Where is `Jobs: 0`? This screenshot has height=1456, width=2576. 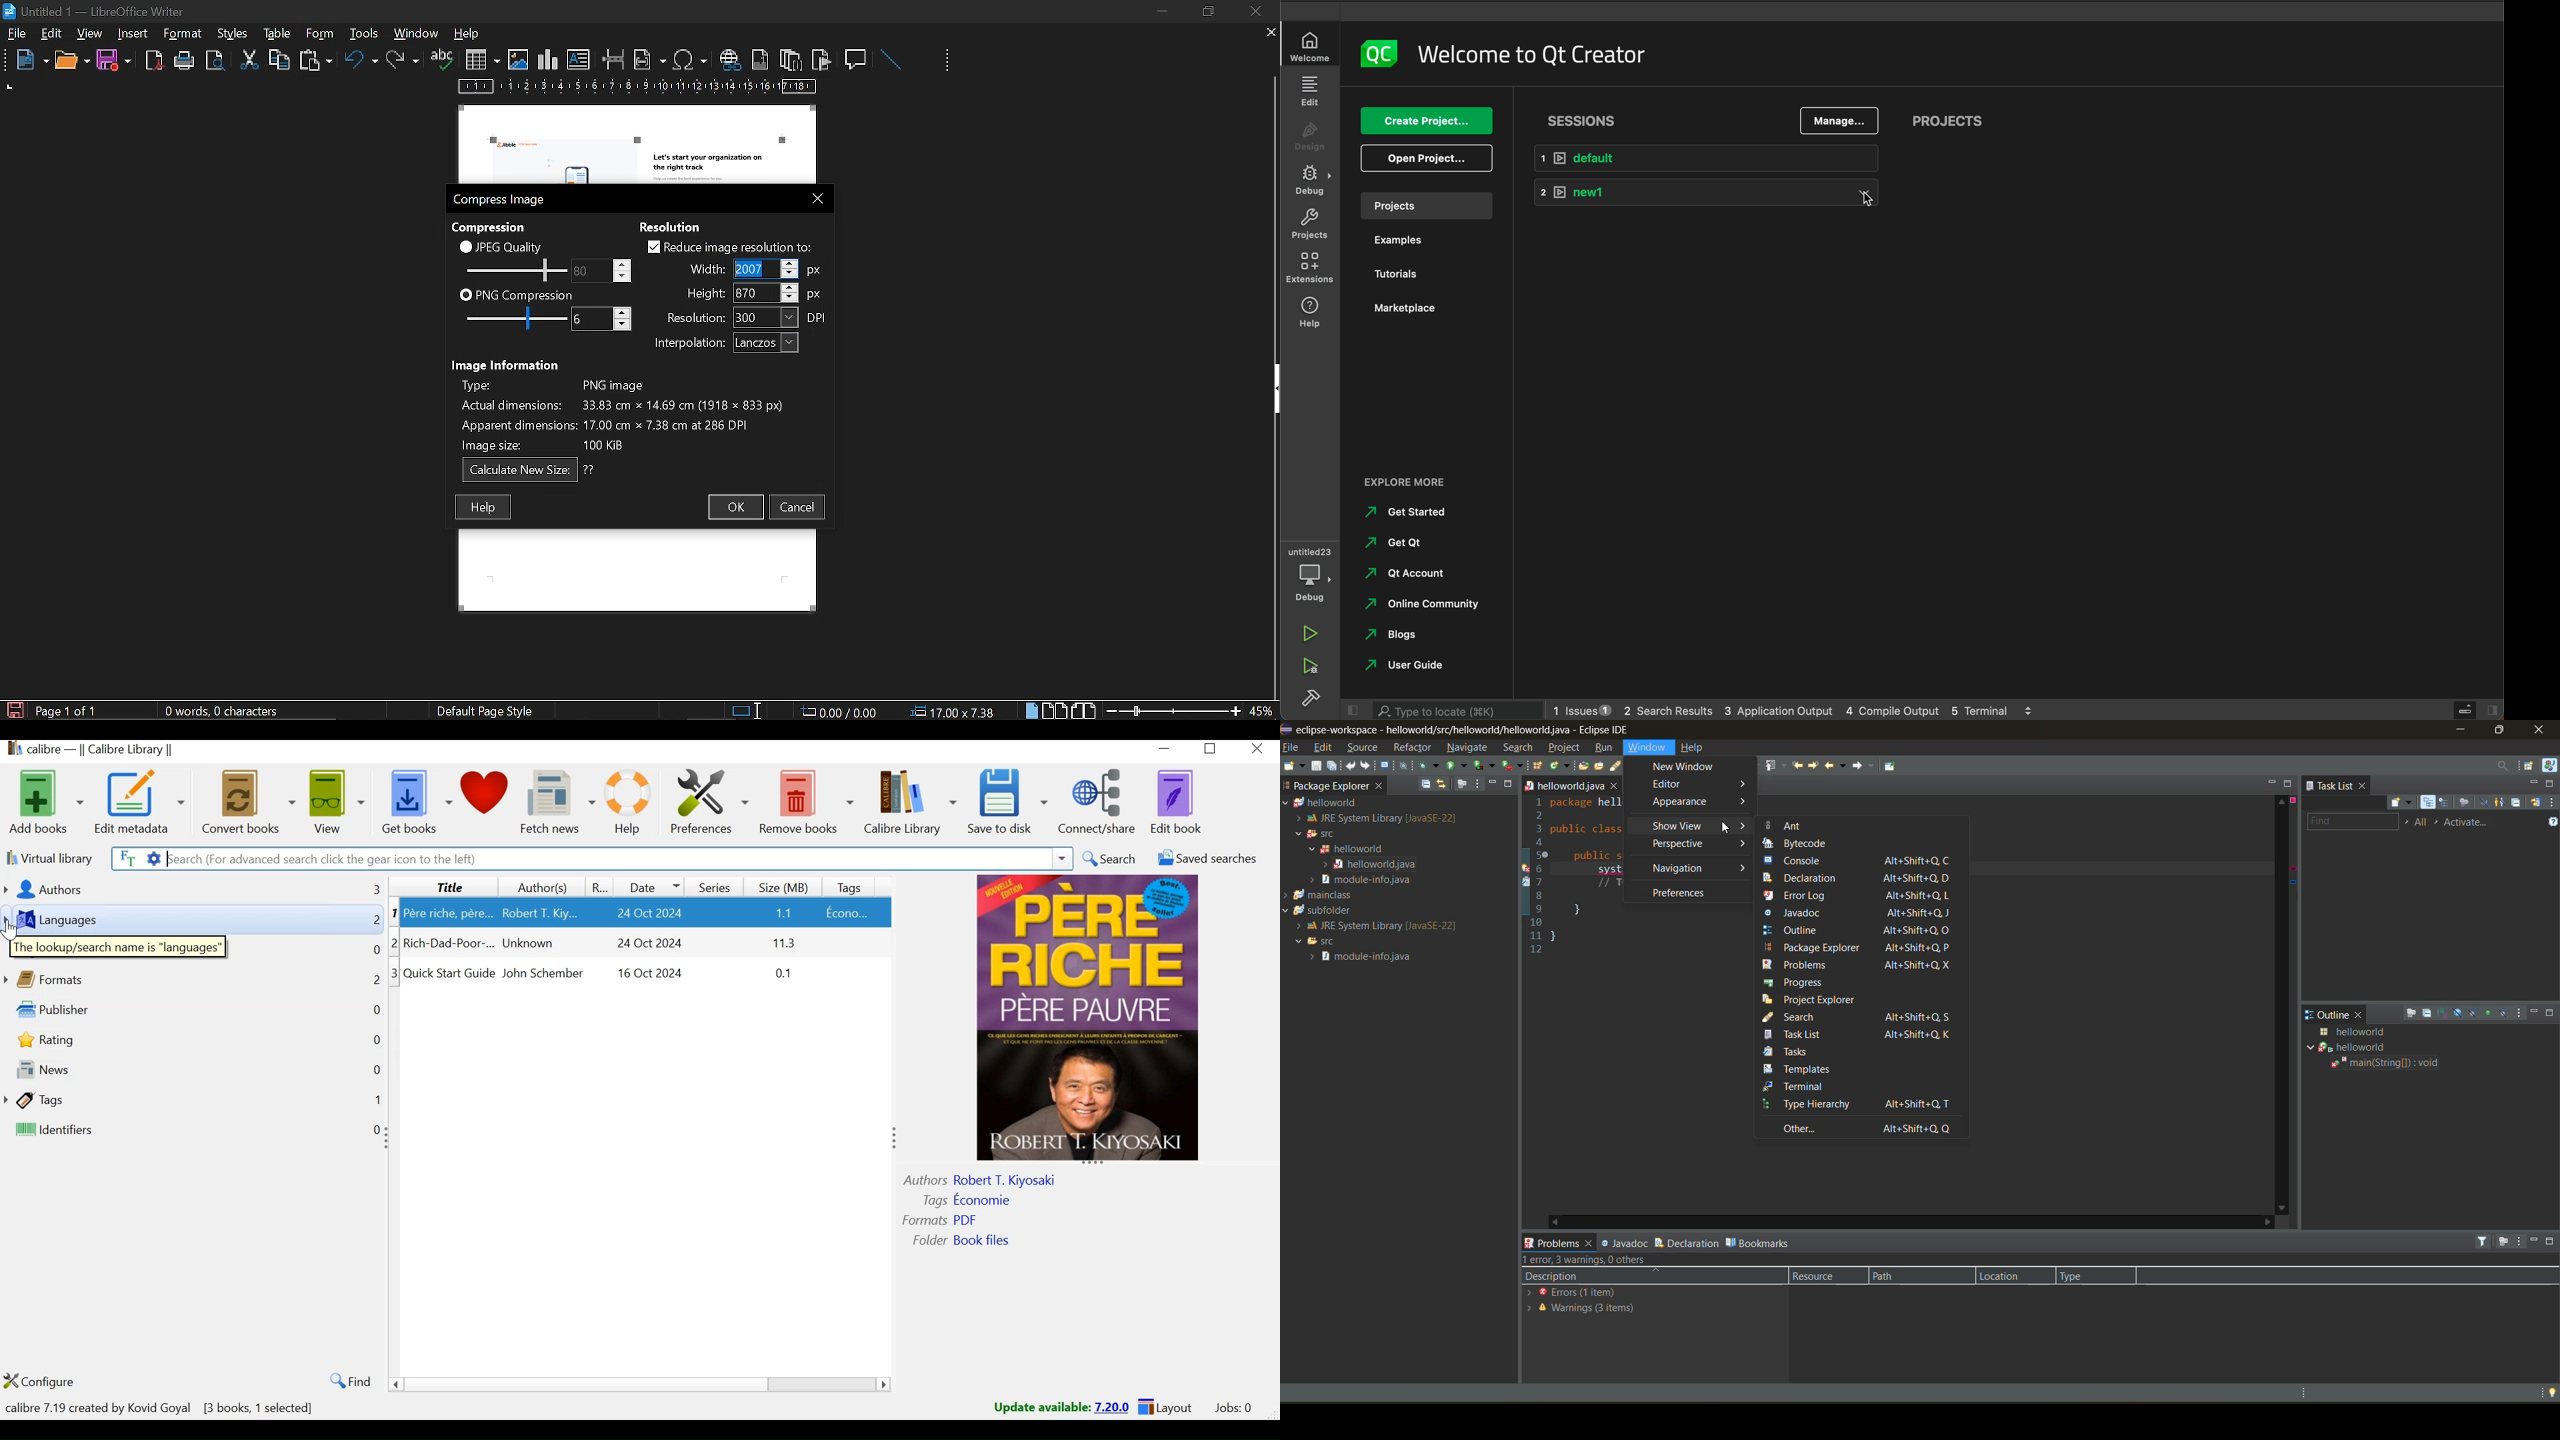 Jobs: 0 is located at coordinates (1231, 1408).